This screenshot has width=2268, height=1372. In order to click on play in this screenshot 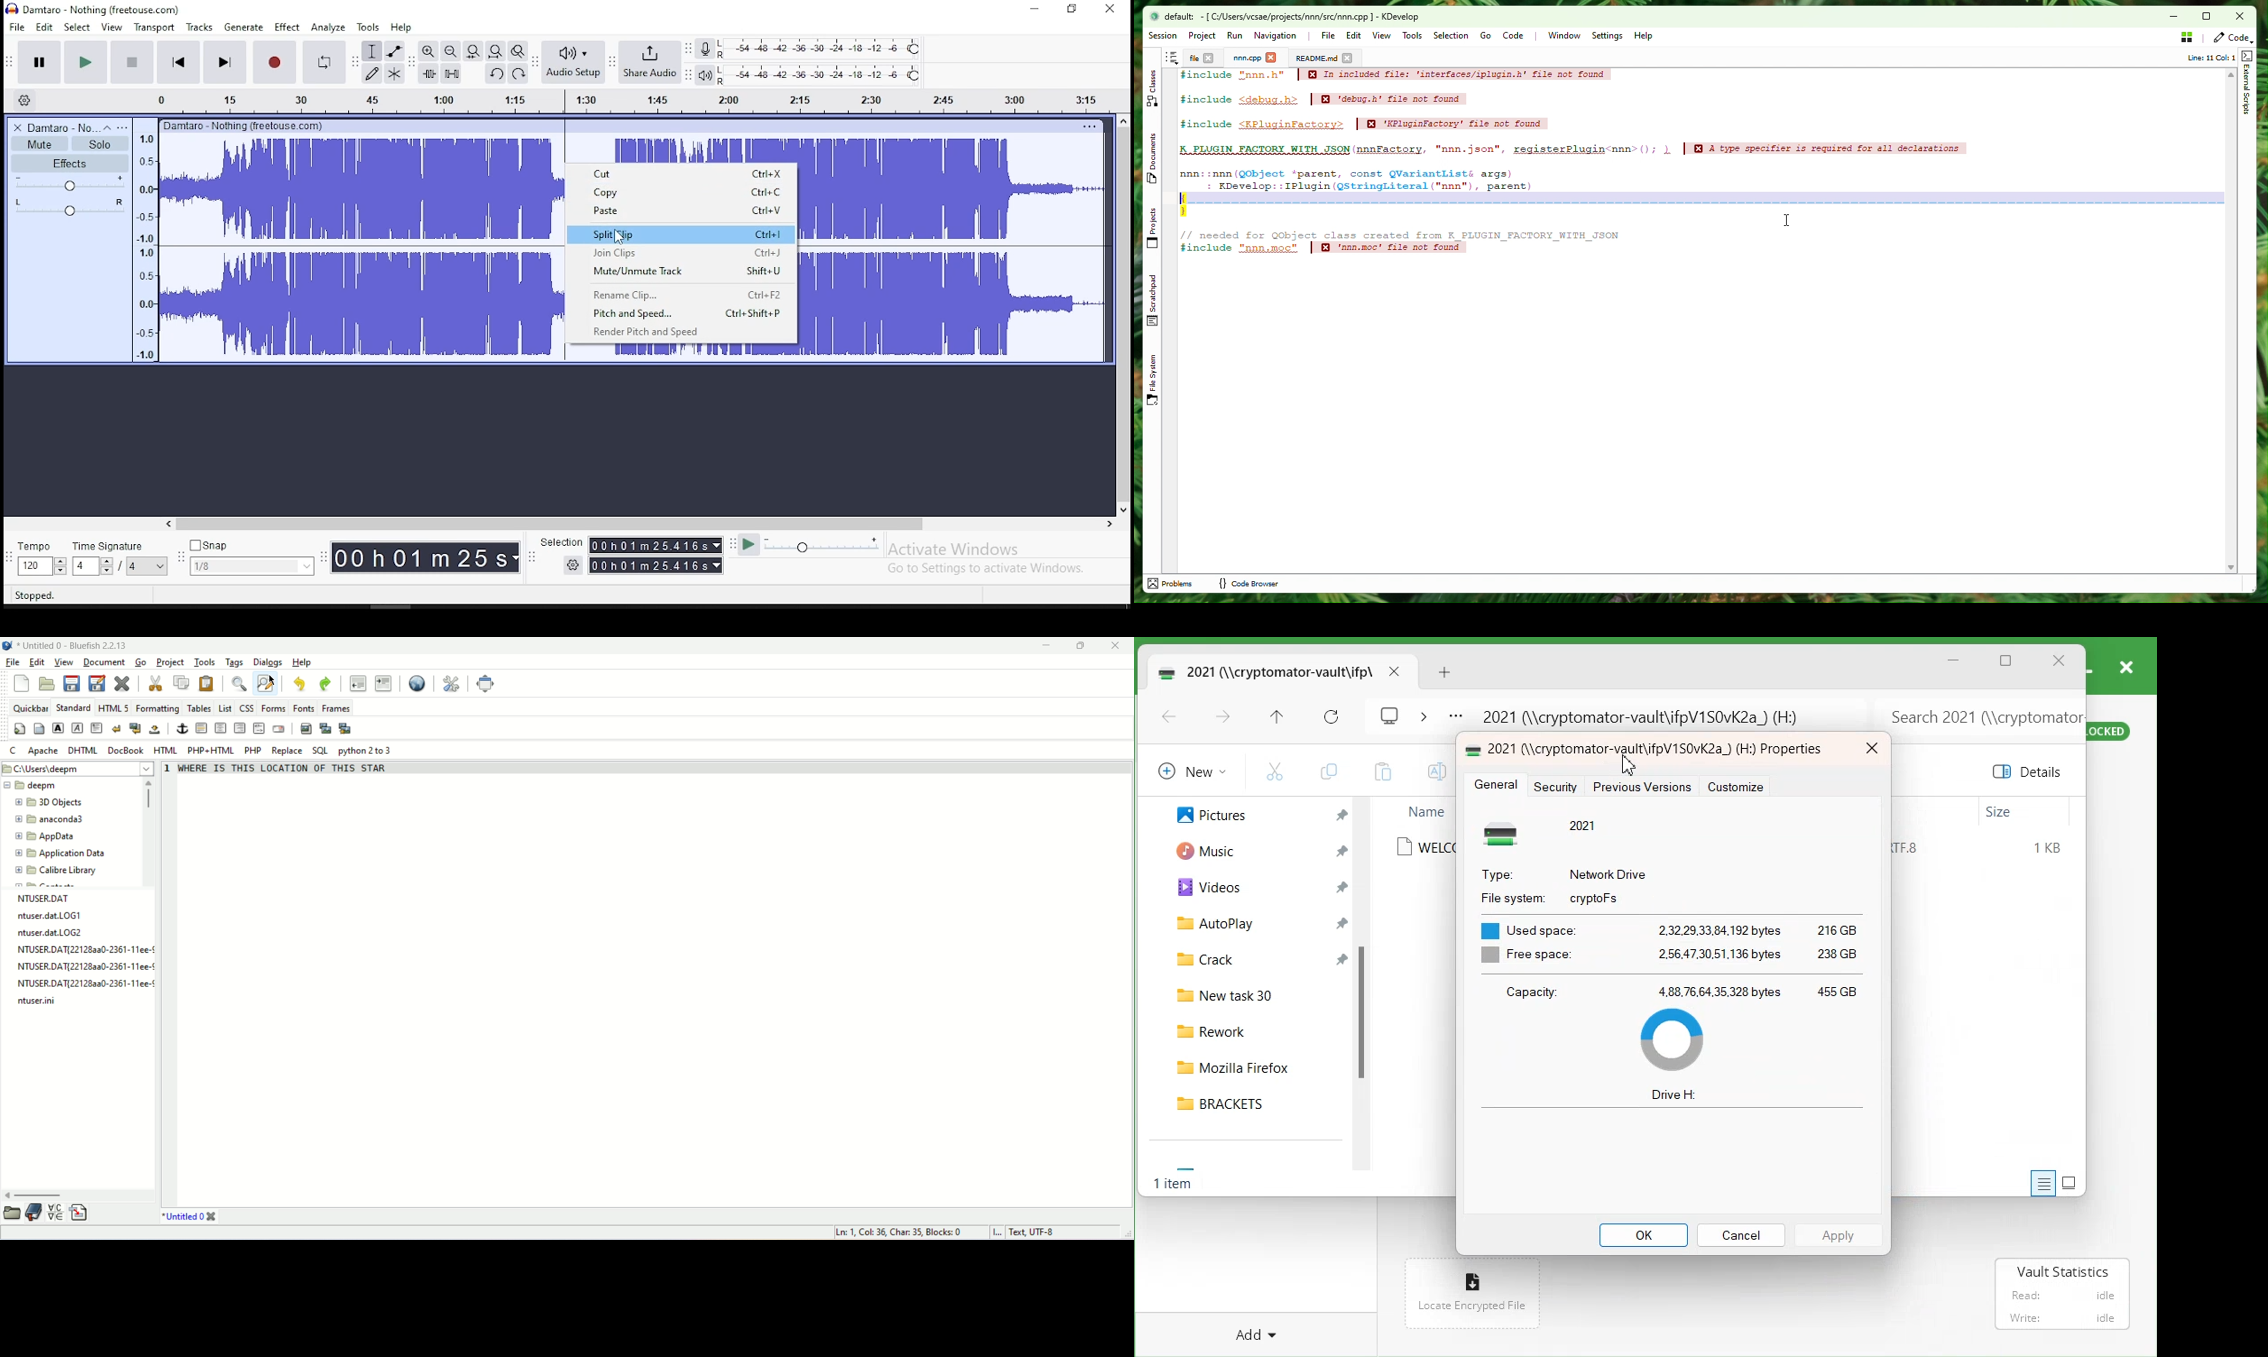, I will do `click(85, 62)`.